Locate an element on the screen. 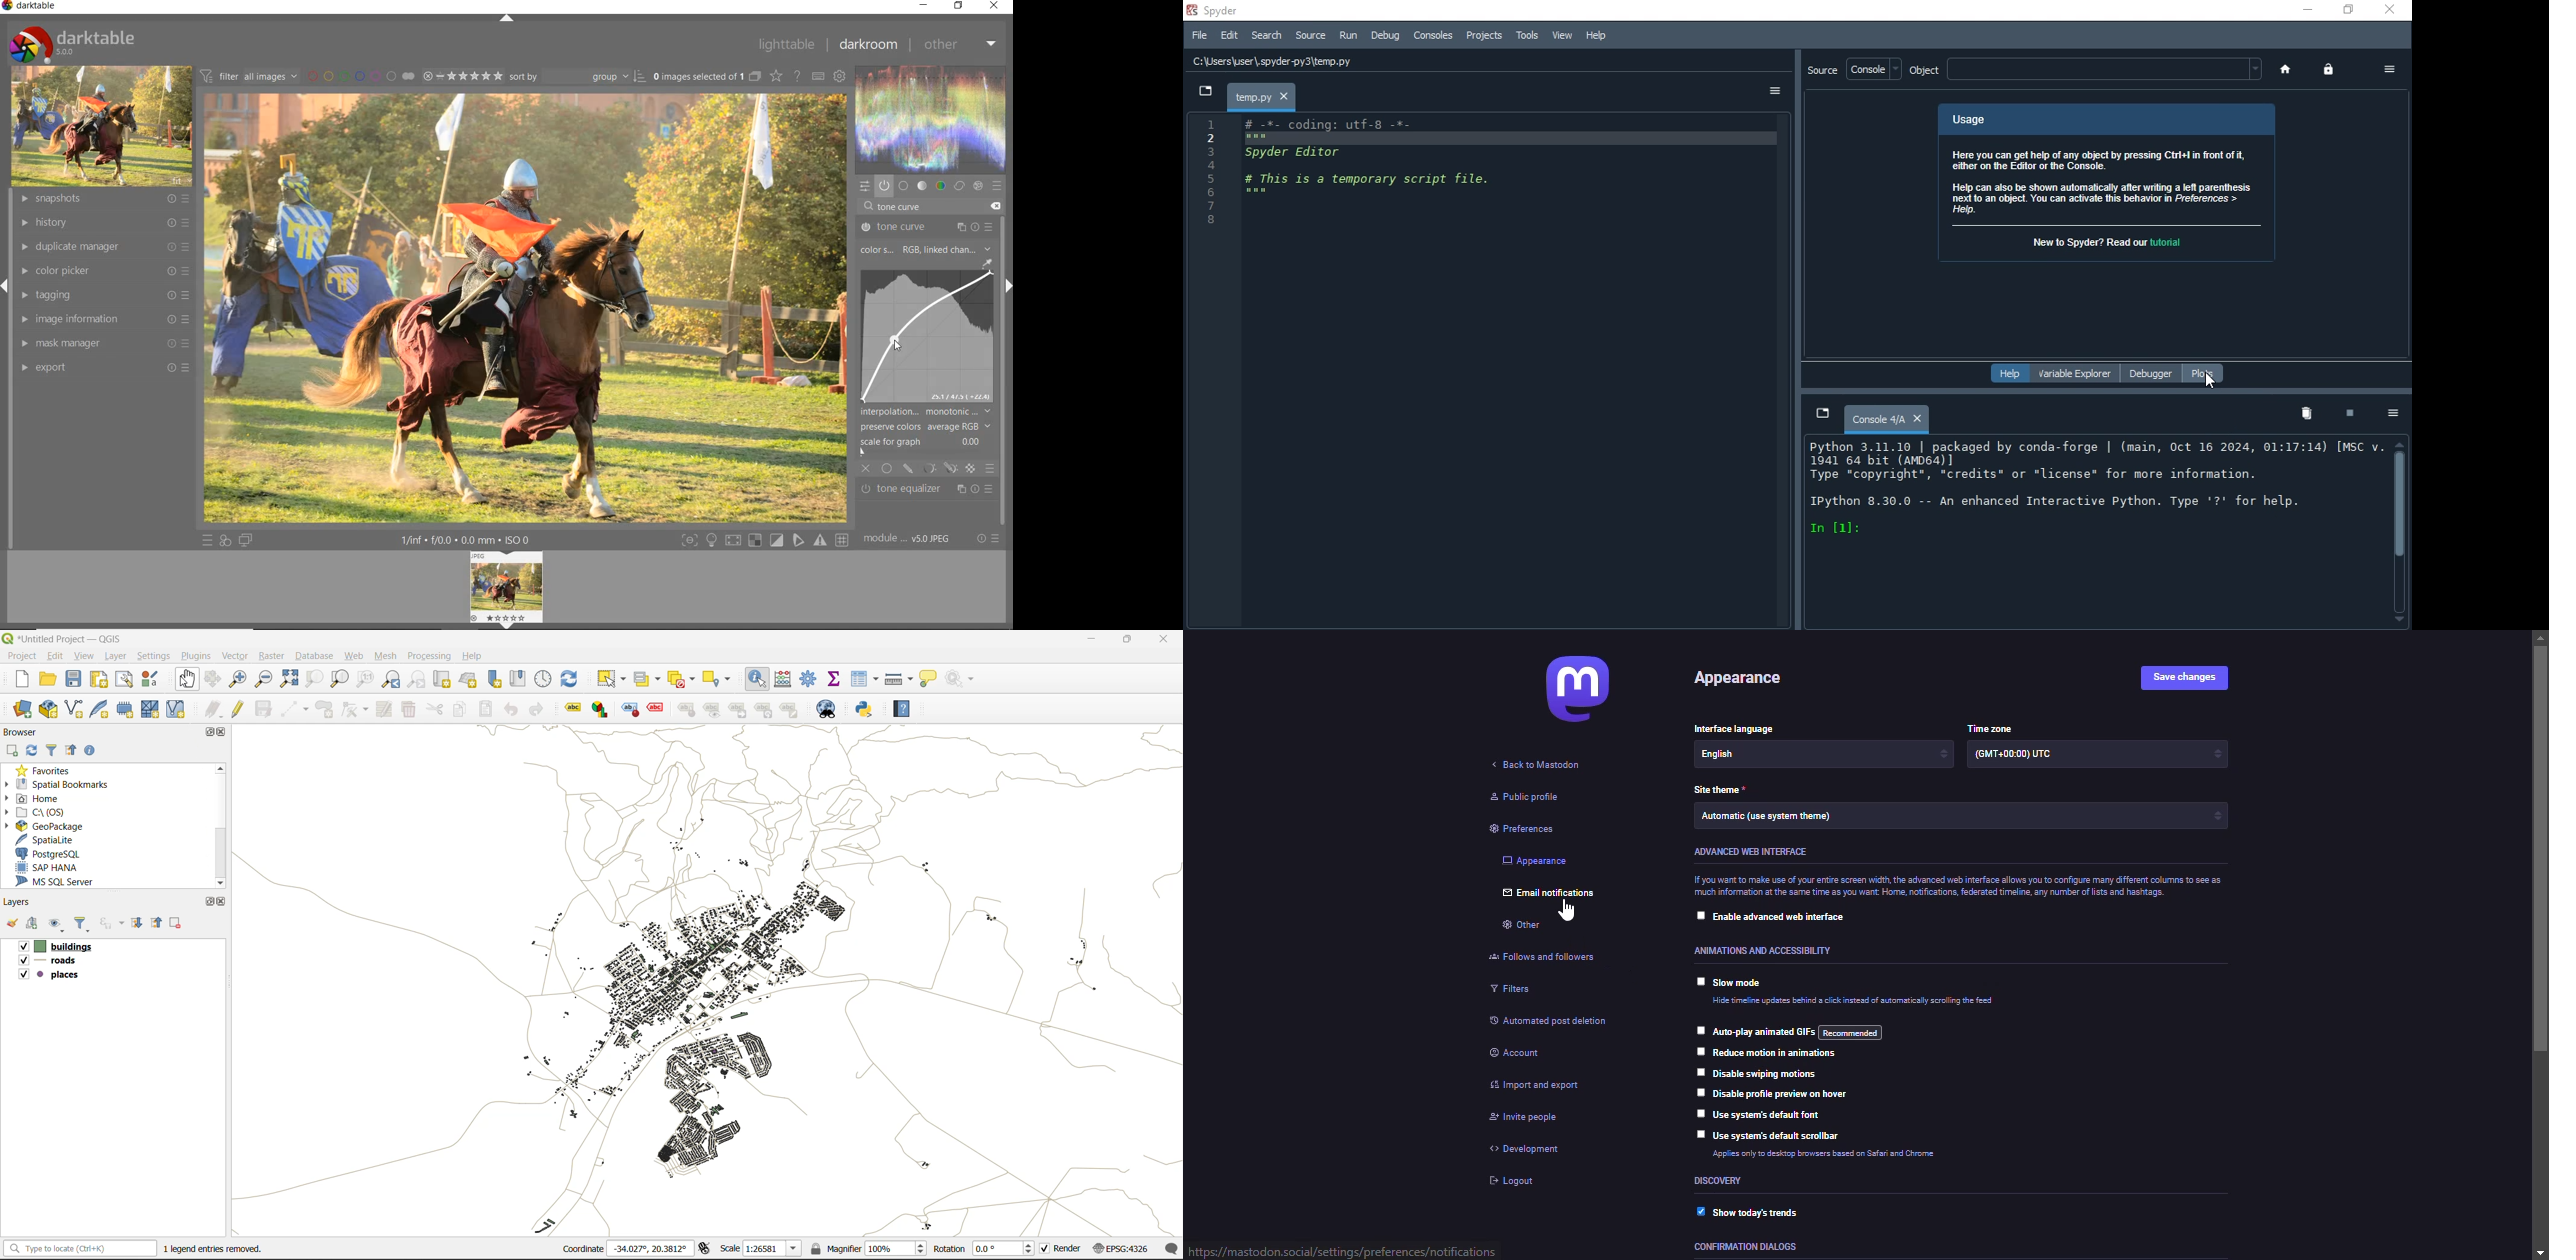 The width and height of the screenshot is (2576, 1260). buildings is located at coordinates (62, 947).